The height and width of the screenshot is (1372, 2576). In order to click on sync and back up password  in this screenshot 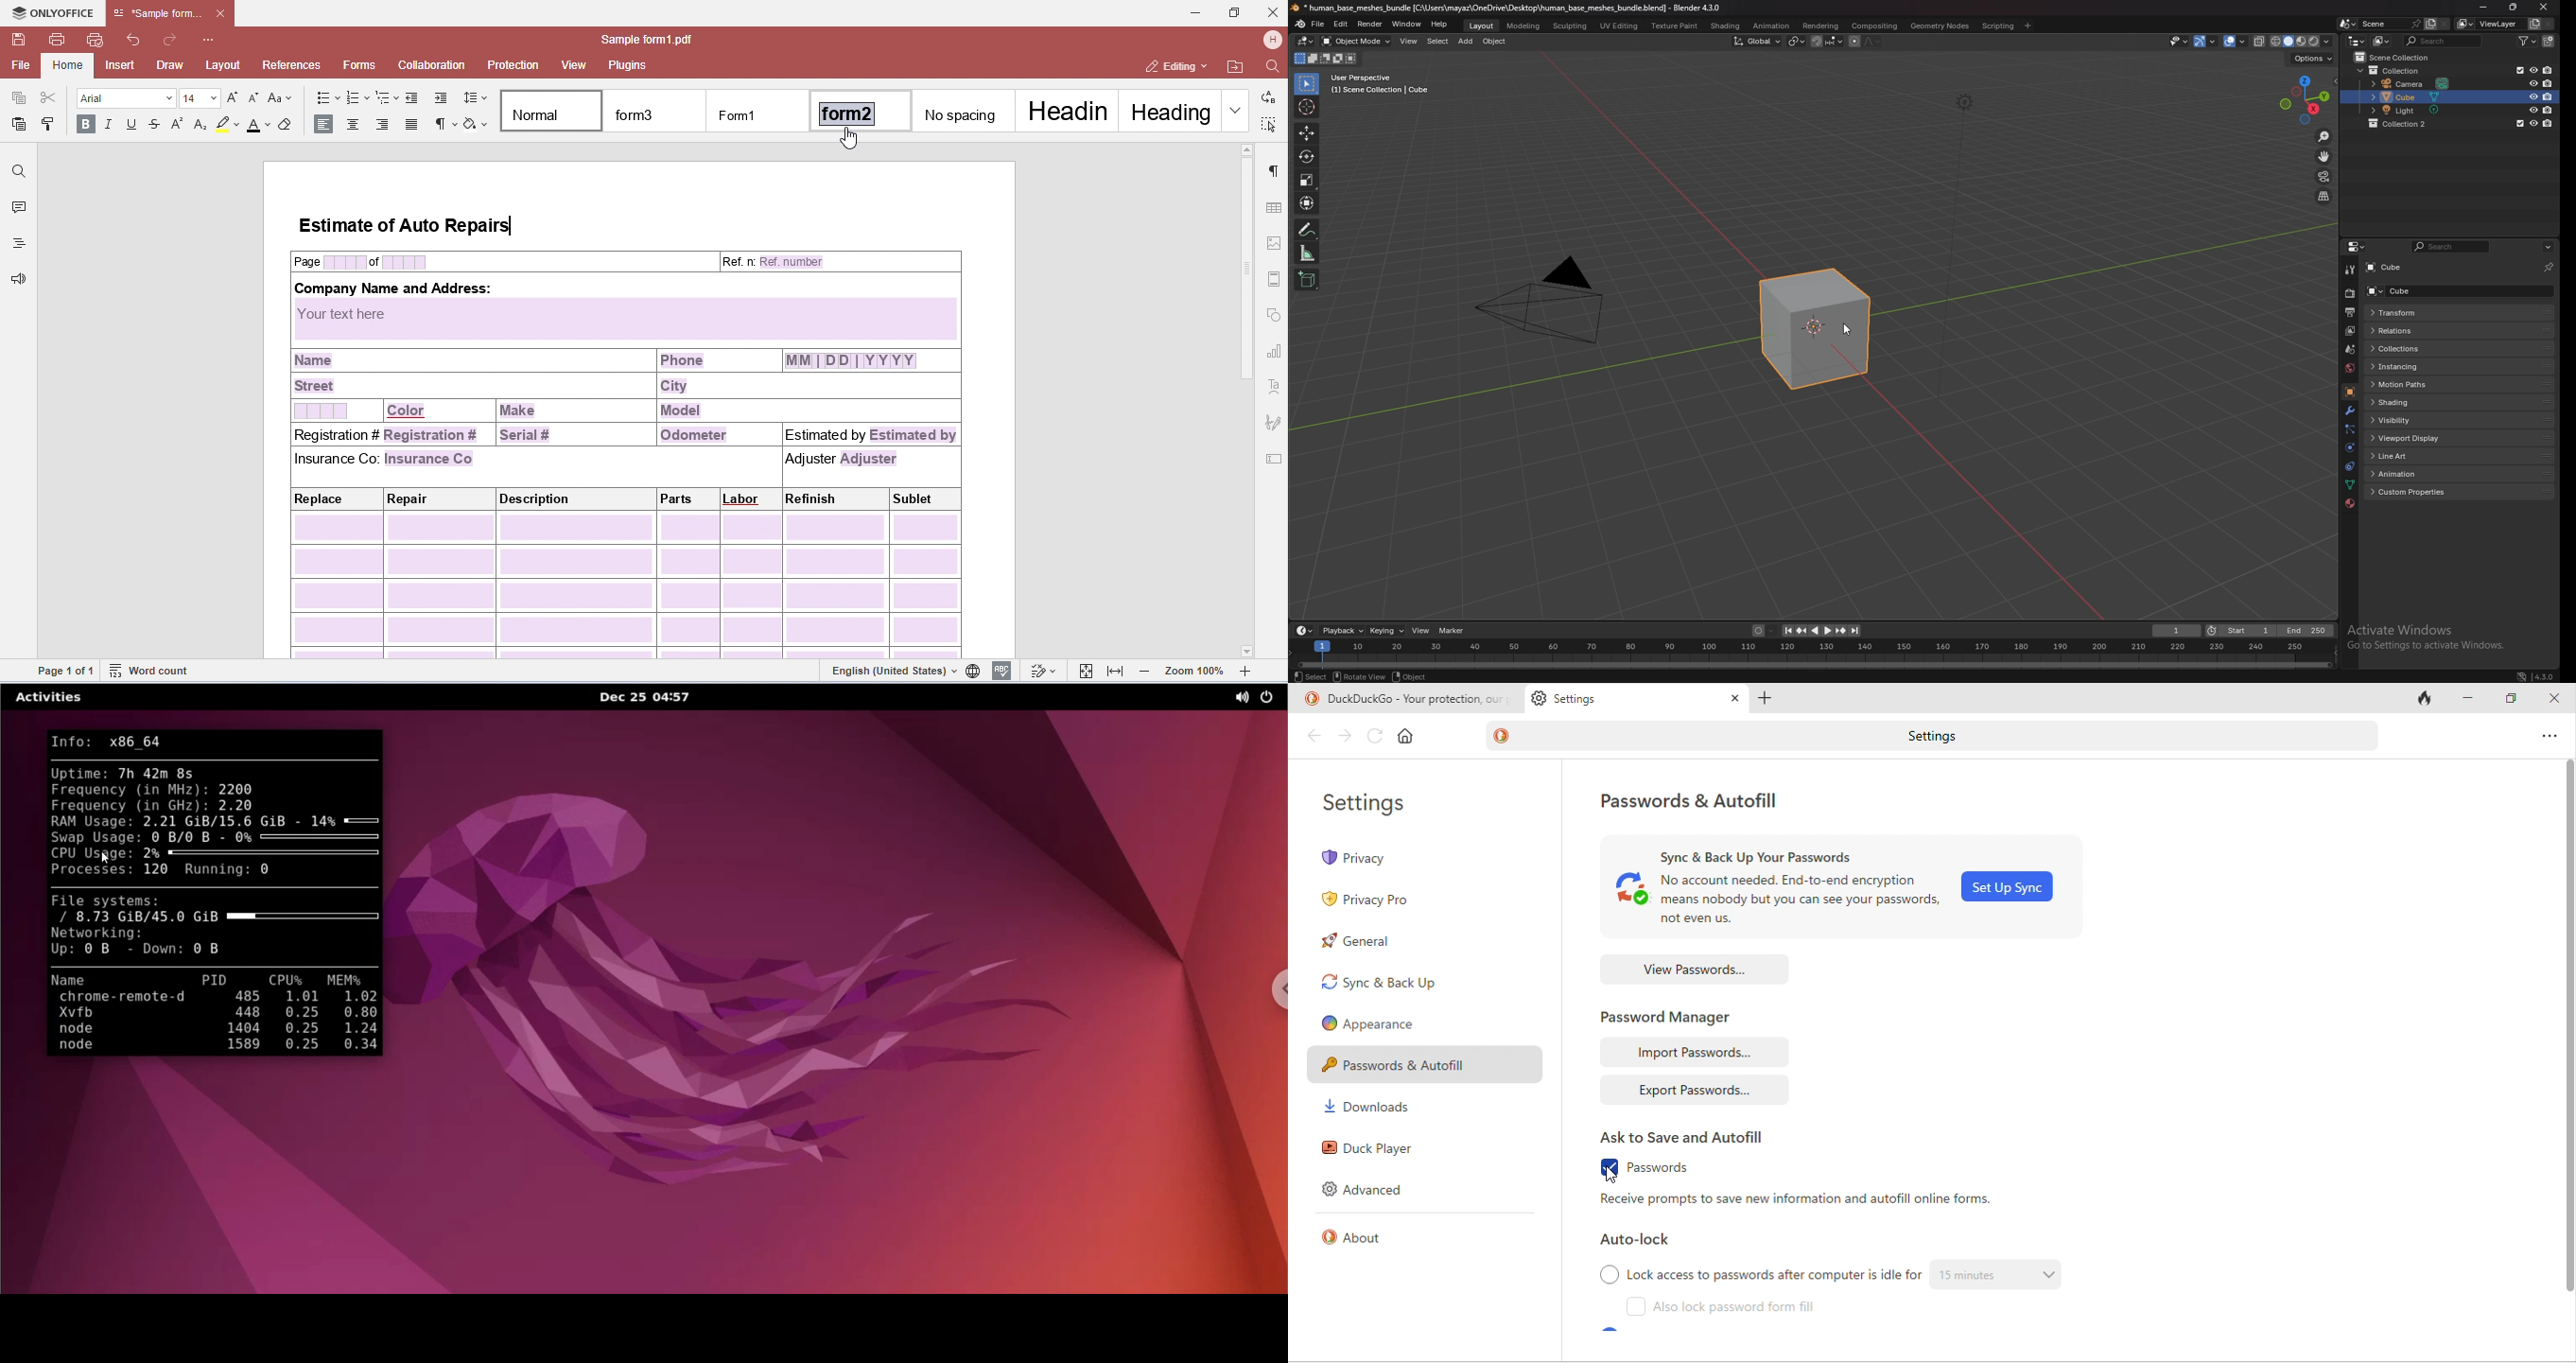, I will do `click(1779, 853)`.